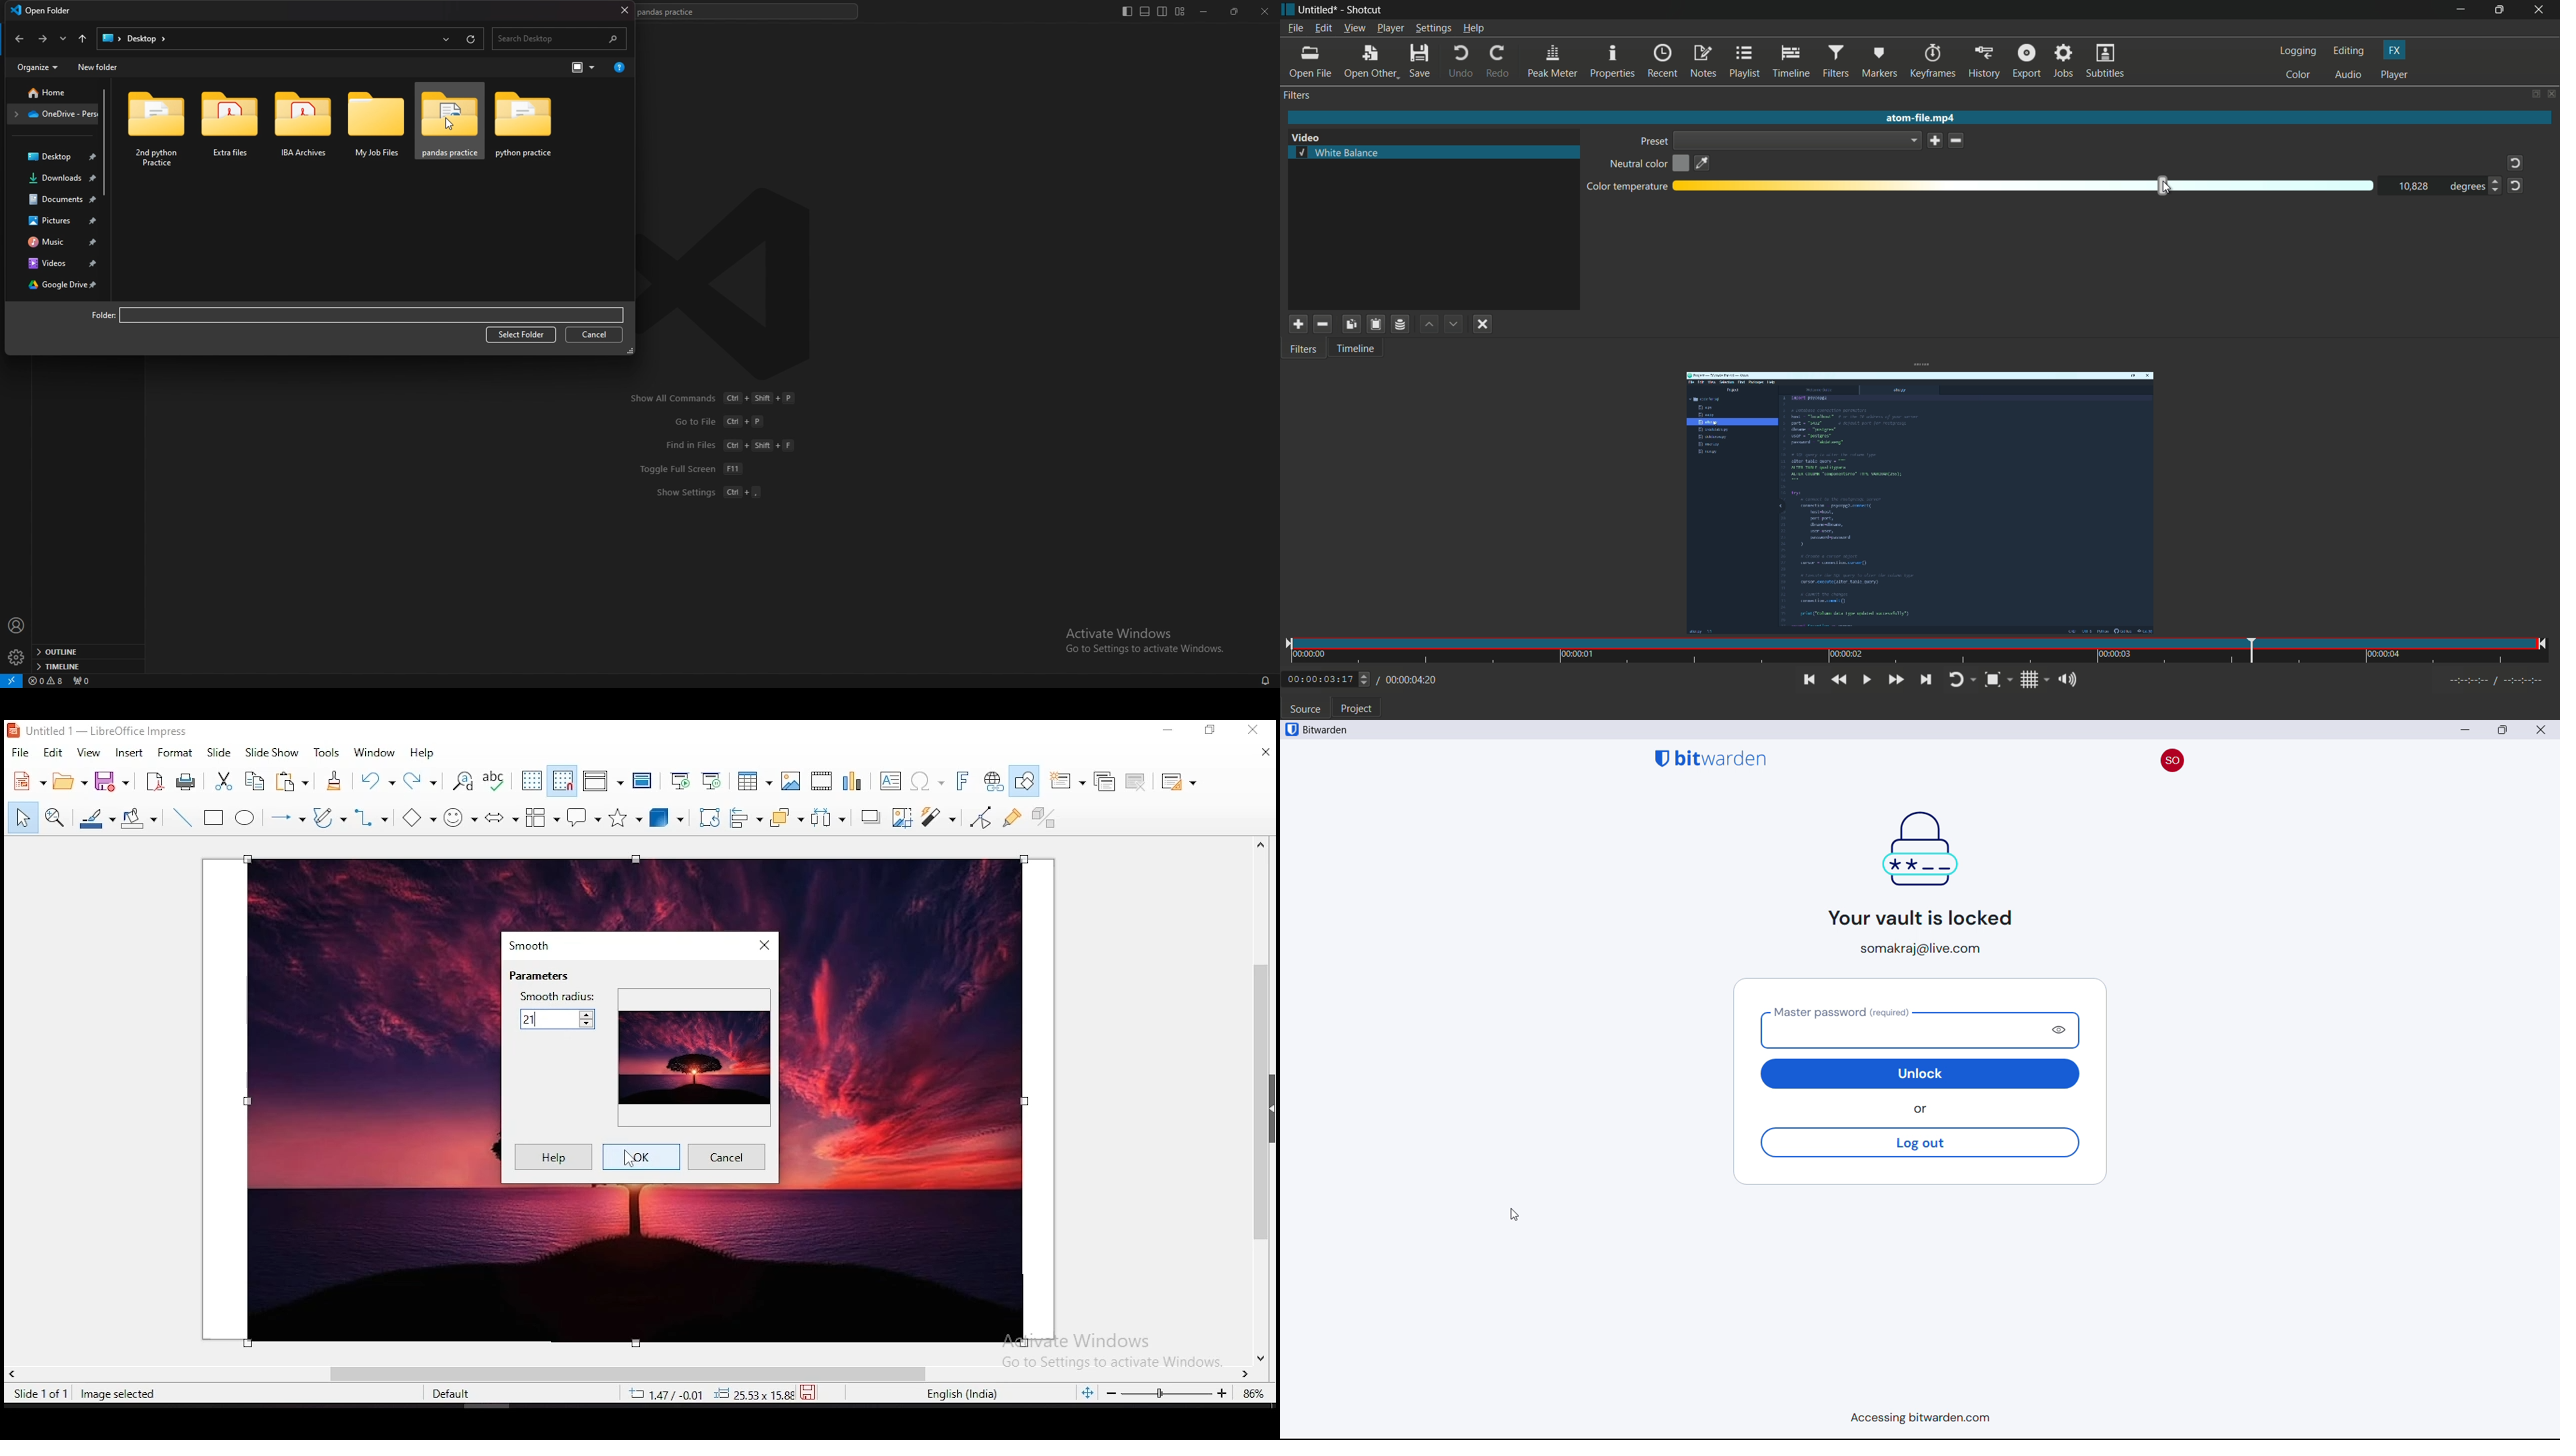 This screenshot has height=1456, width=2576. Describe the element at coordinates (112, 780) in the screenshot. I see `save` at that location.